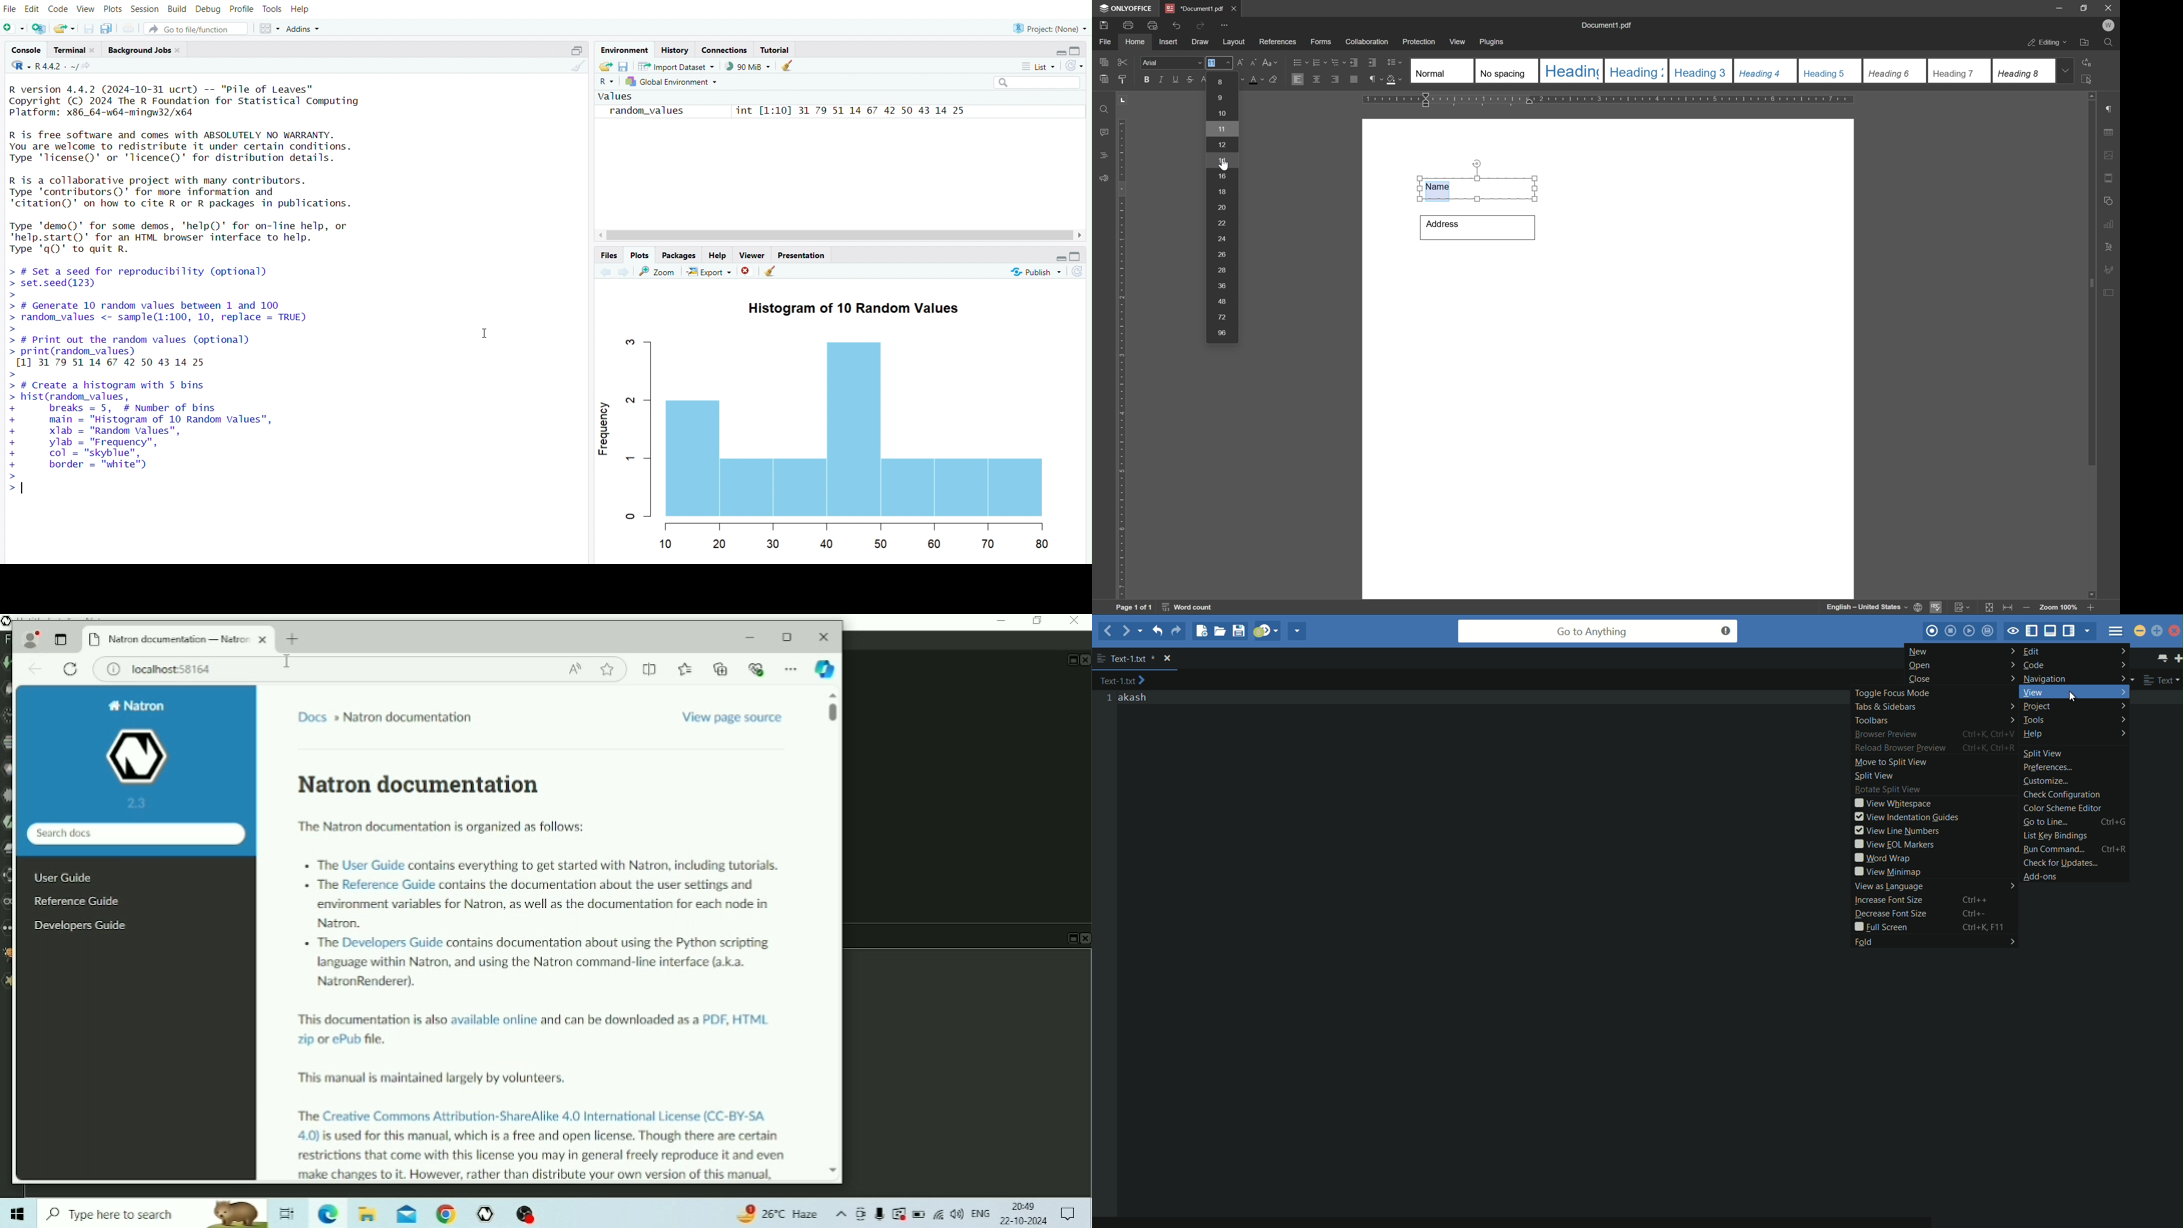 The image size is (2184, 1232). I want to click on details of contributors, so click(208, 192).